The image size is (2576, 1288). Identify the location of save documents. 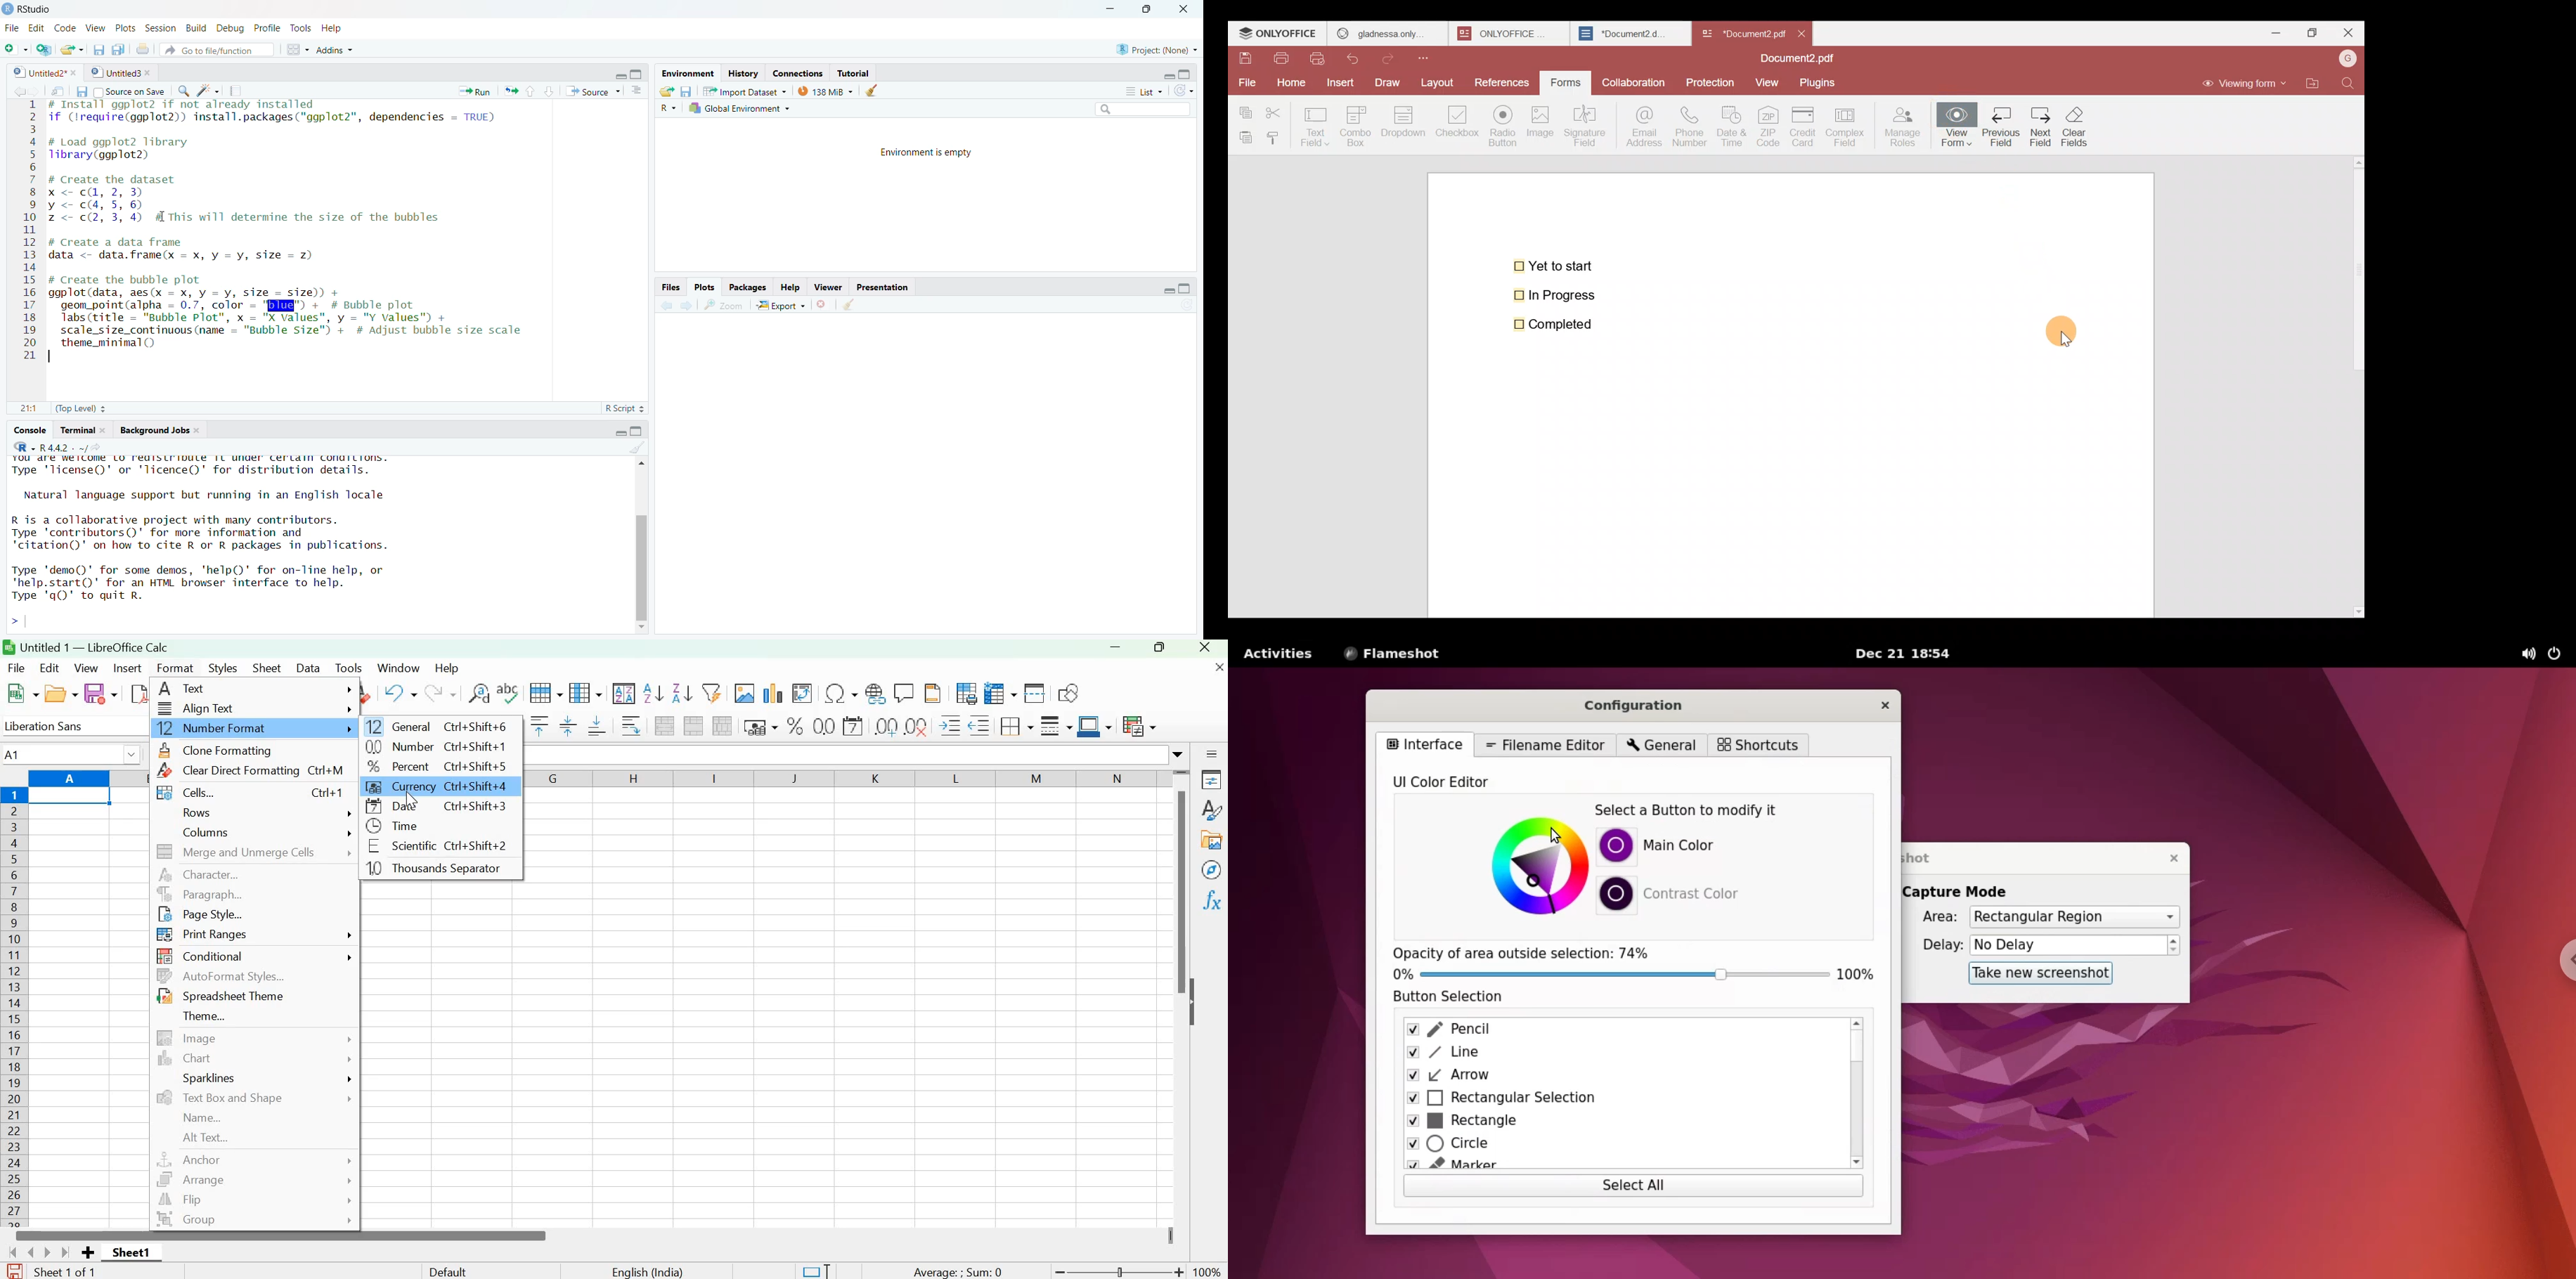
(119, 47).